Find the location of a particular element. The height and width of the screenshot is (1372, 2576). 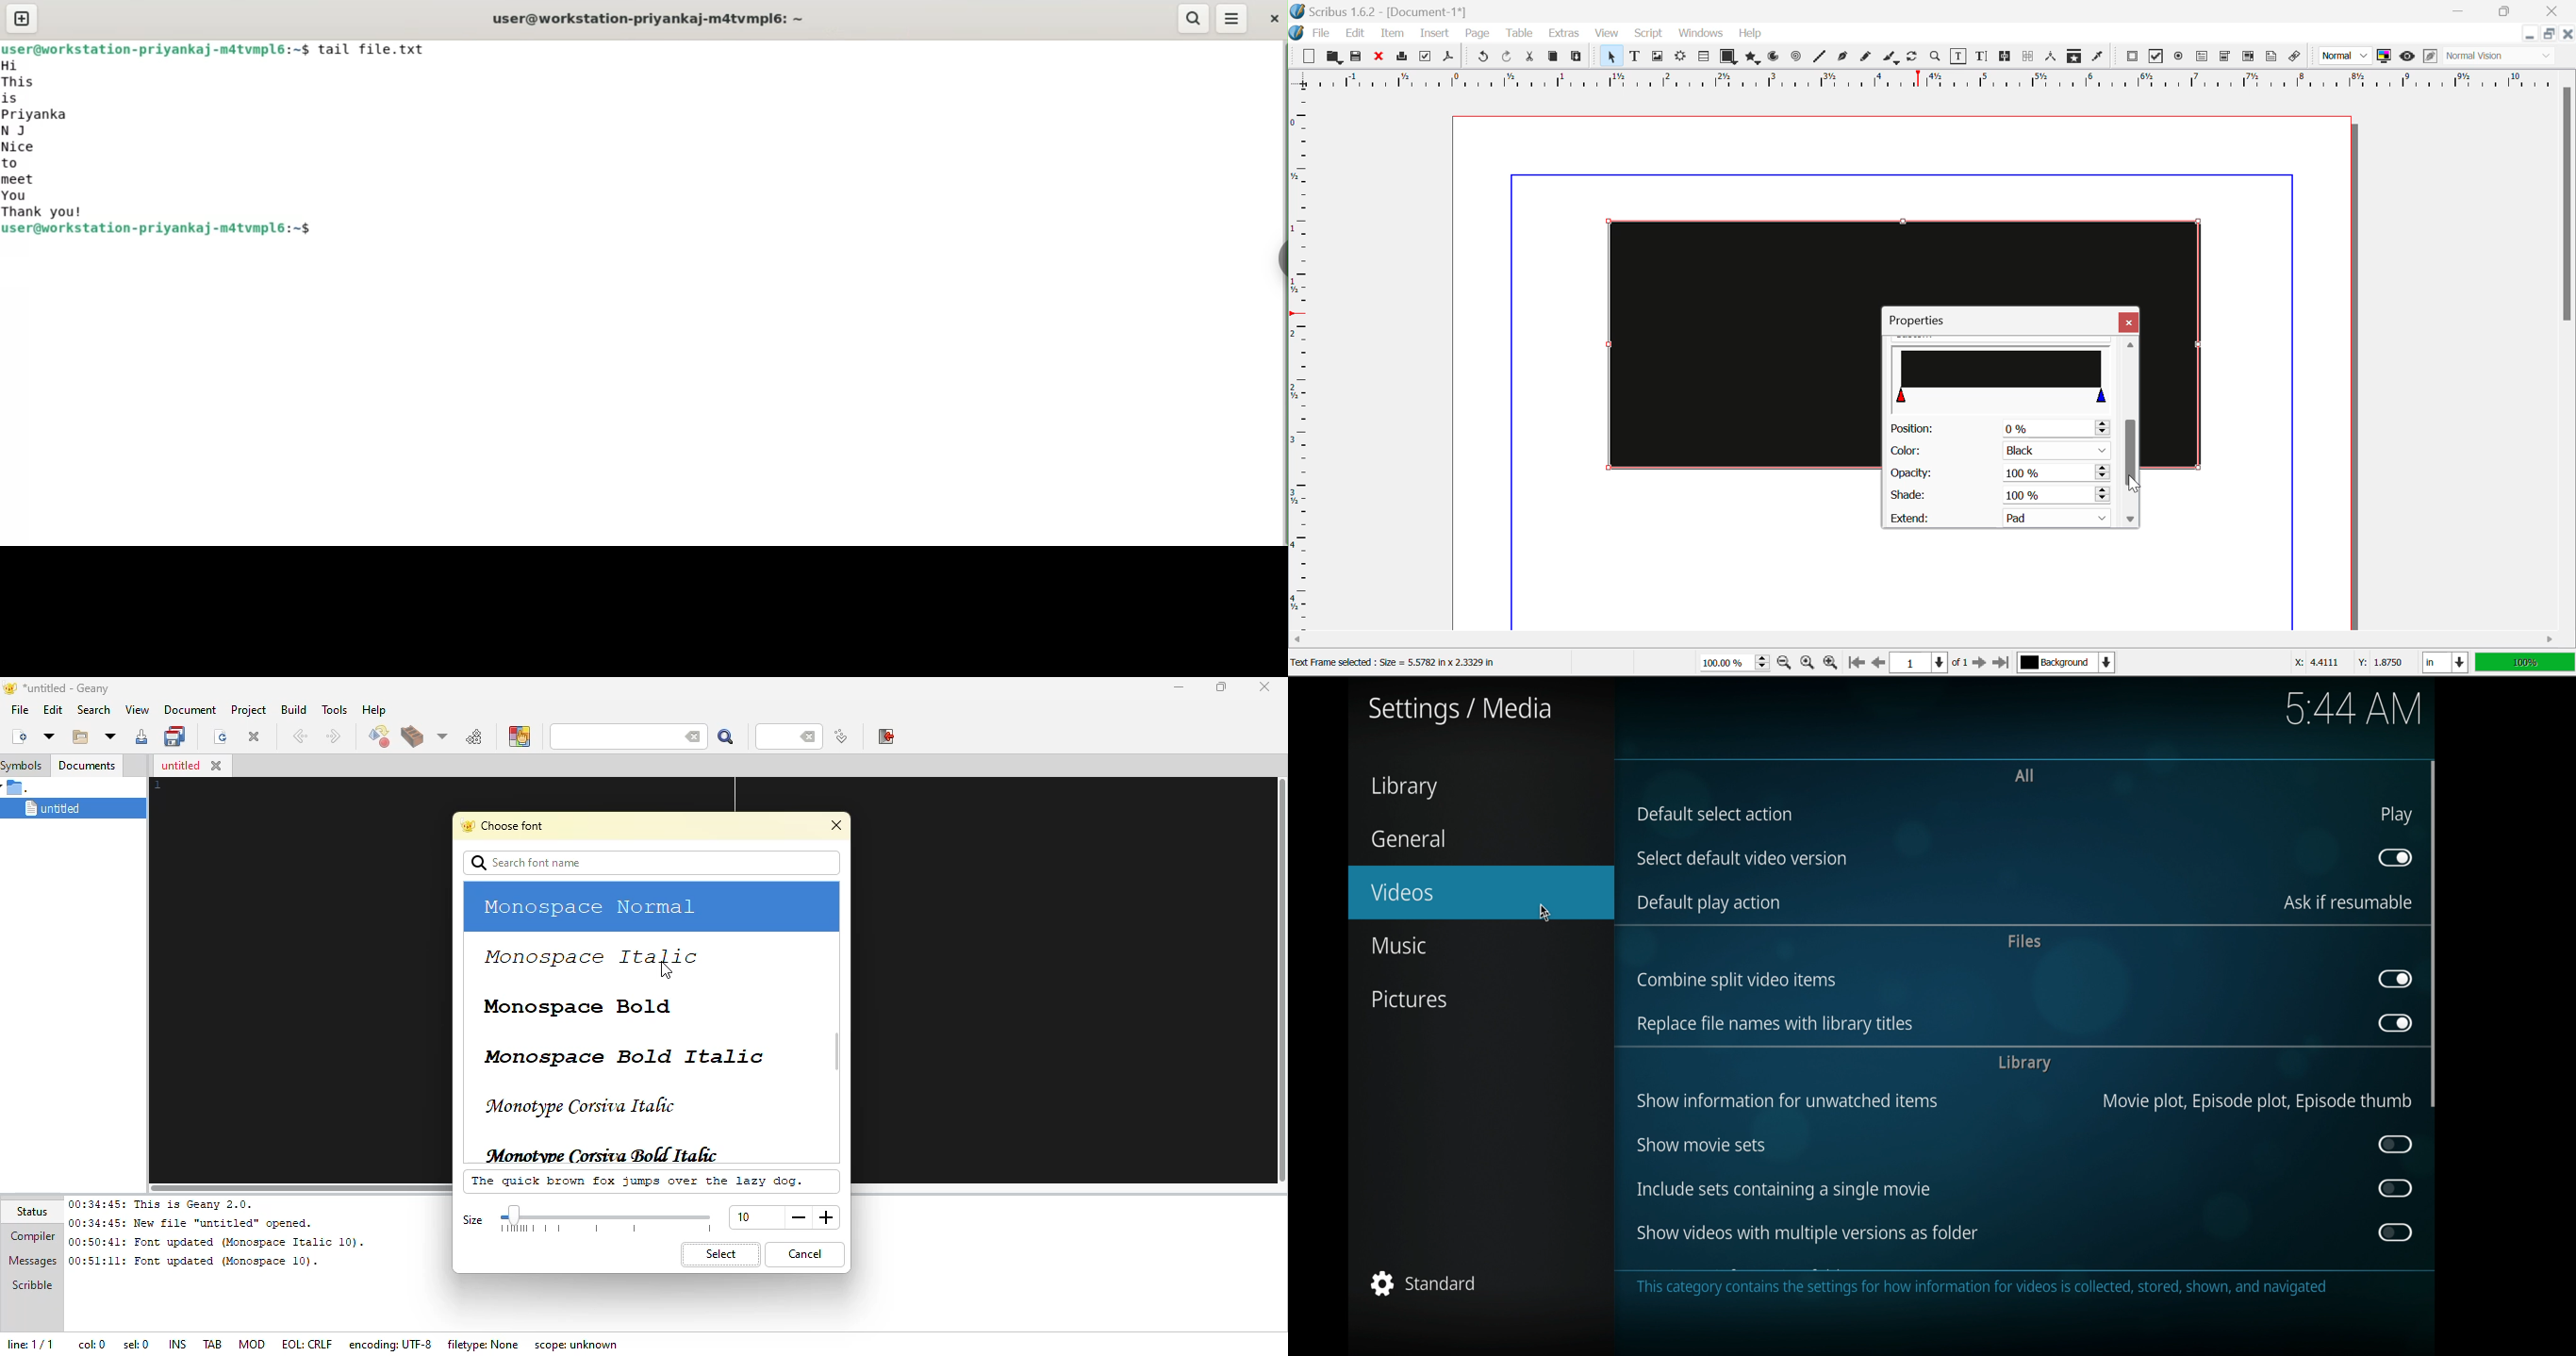

Horizontal Page Margins is located at coordinates (1305, 367).